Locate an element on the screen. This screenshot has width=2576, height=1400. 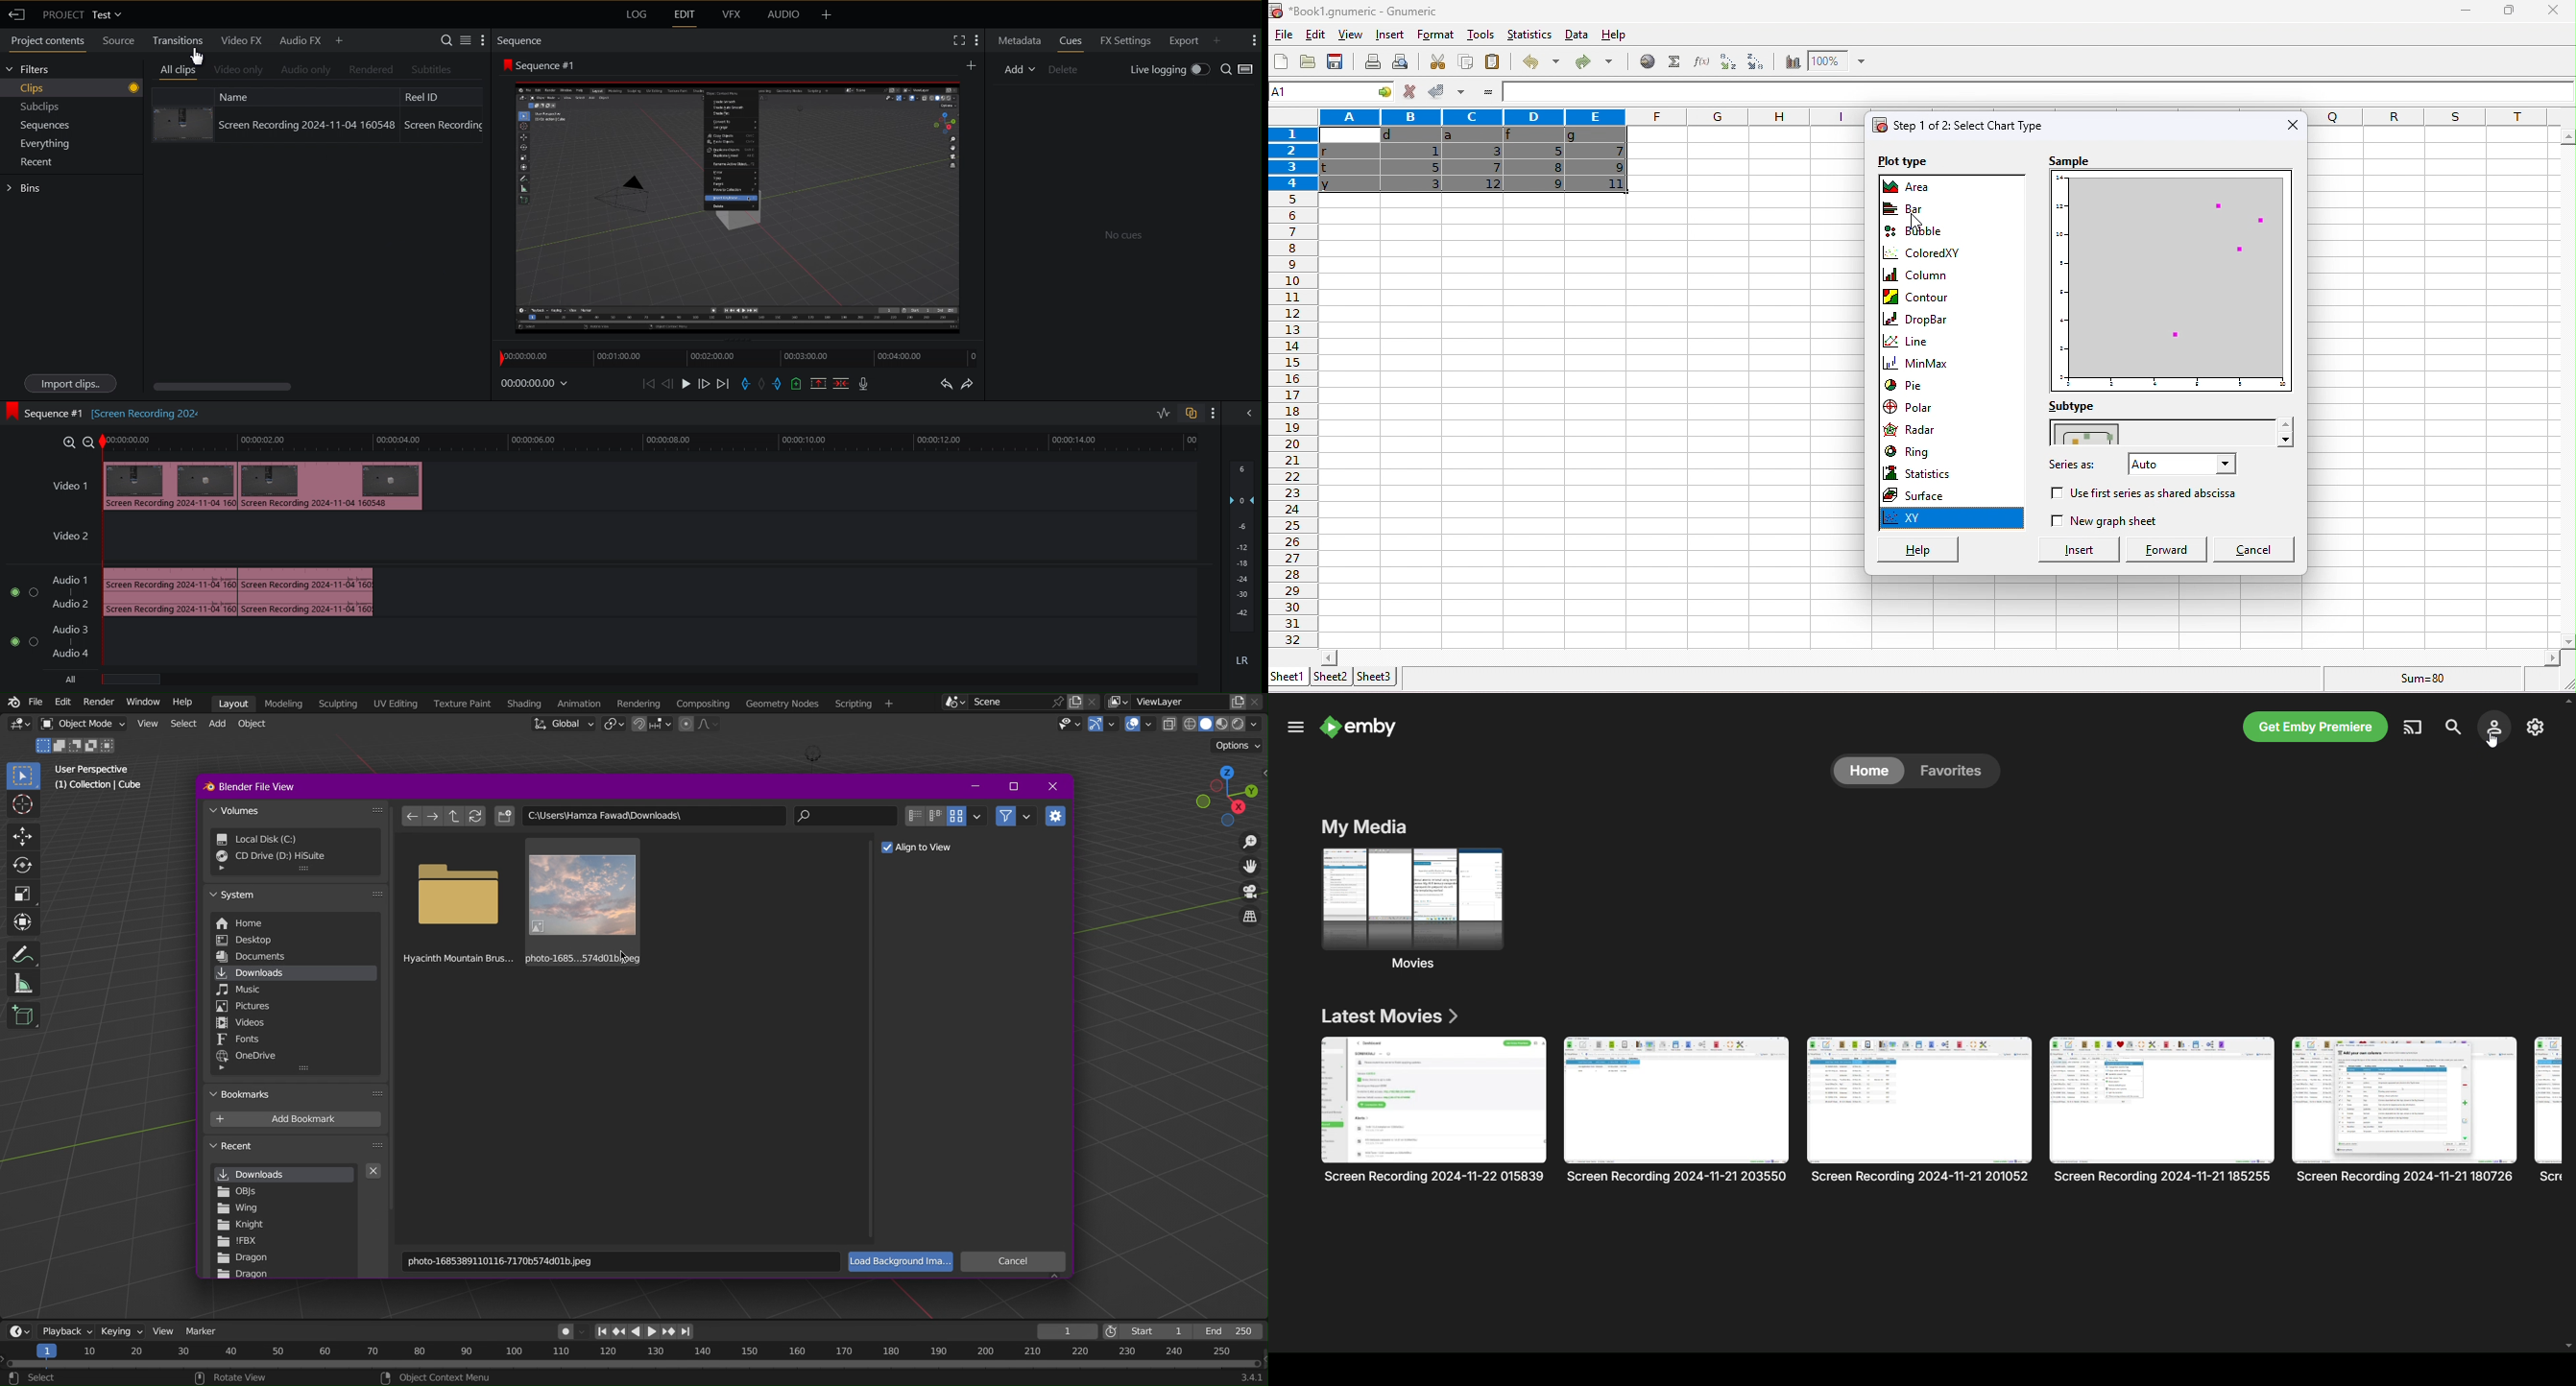
Timestamp is located at coordinates (538, 383).